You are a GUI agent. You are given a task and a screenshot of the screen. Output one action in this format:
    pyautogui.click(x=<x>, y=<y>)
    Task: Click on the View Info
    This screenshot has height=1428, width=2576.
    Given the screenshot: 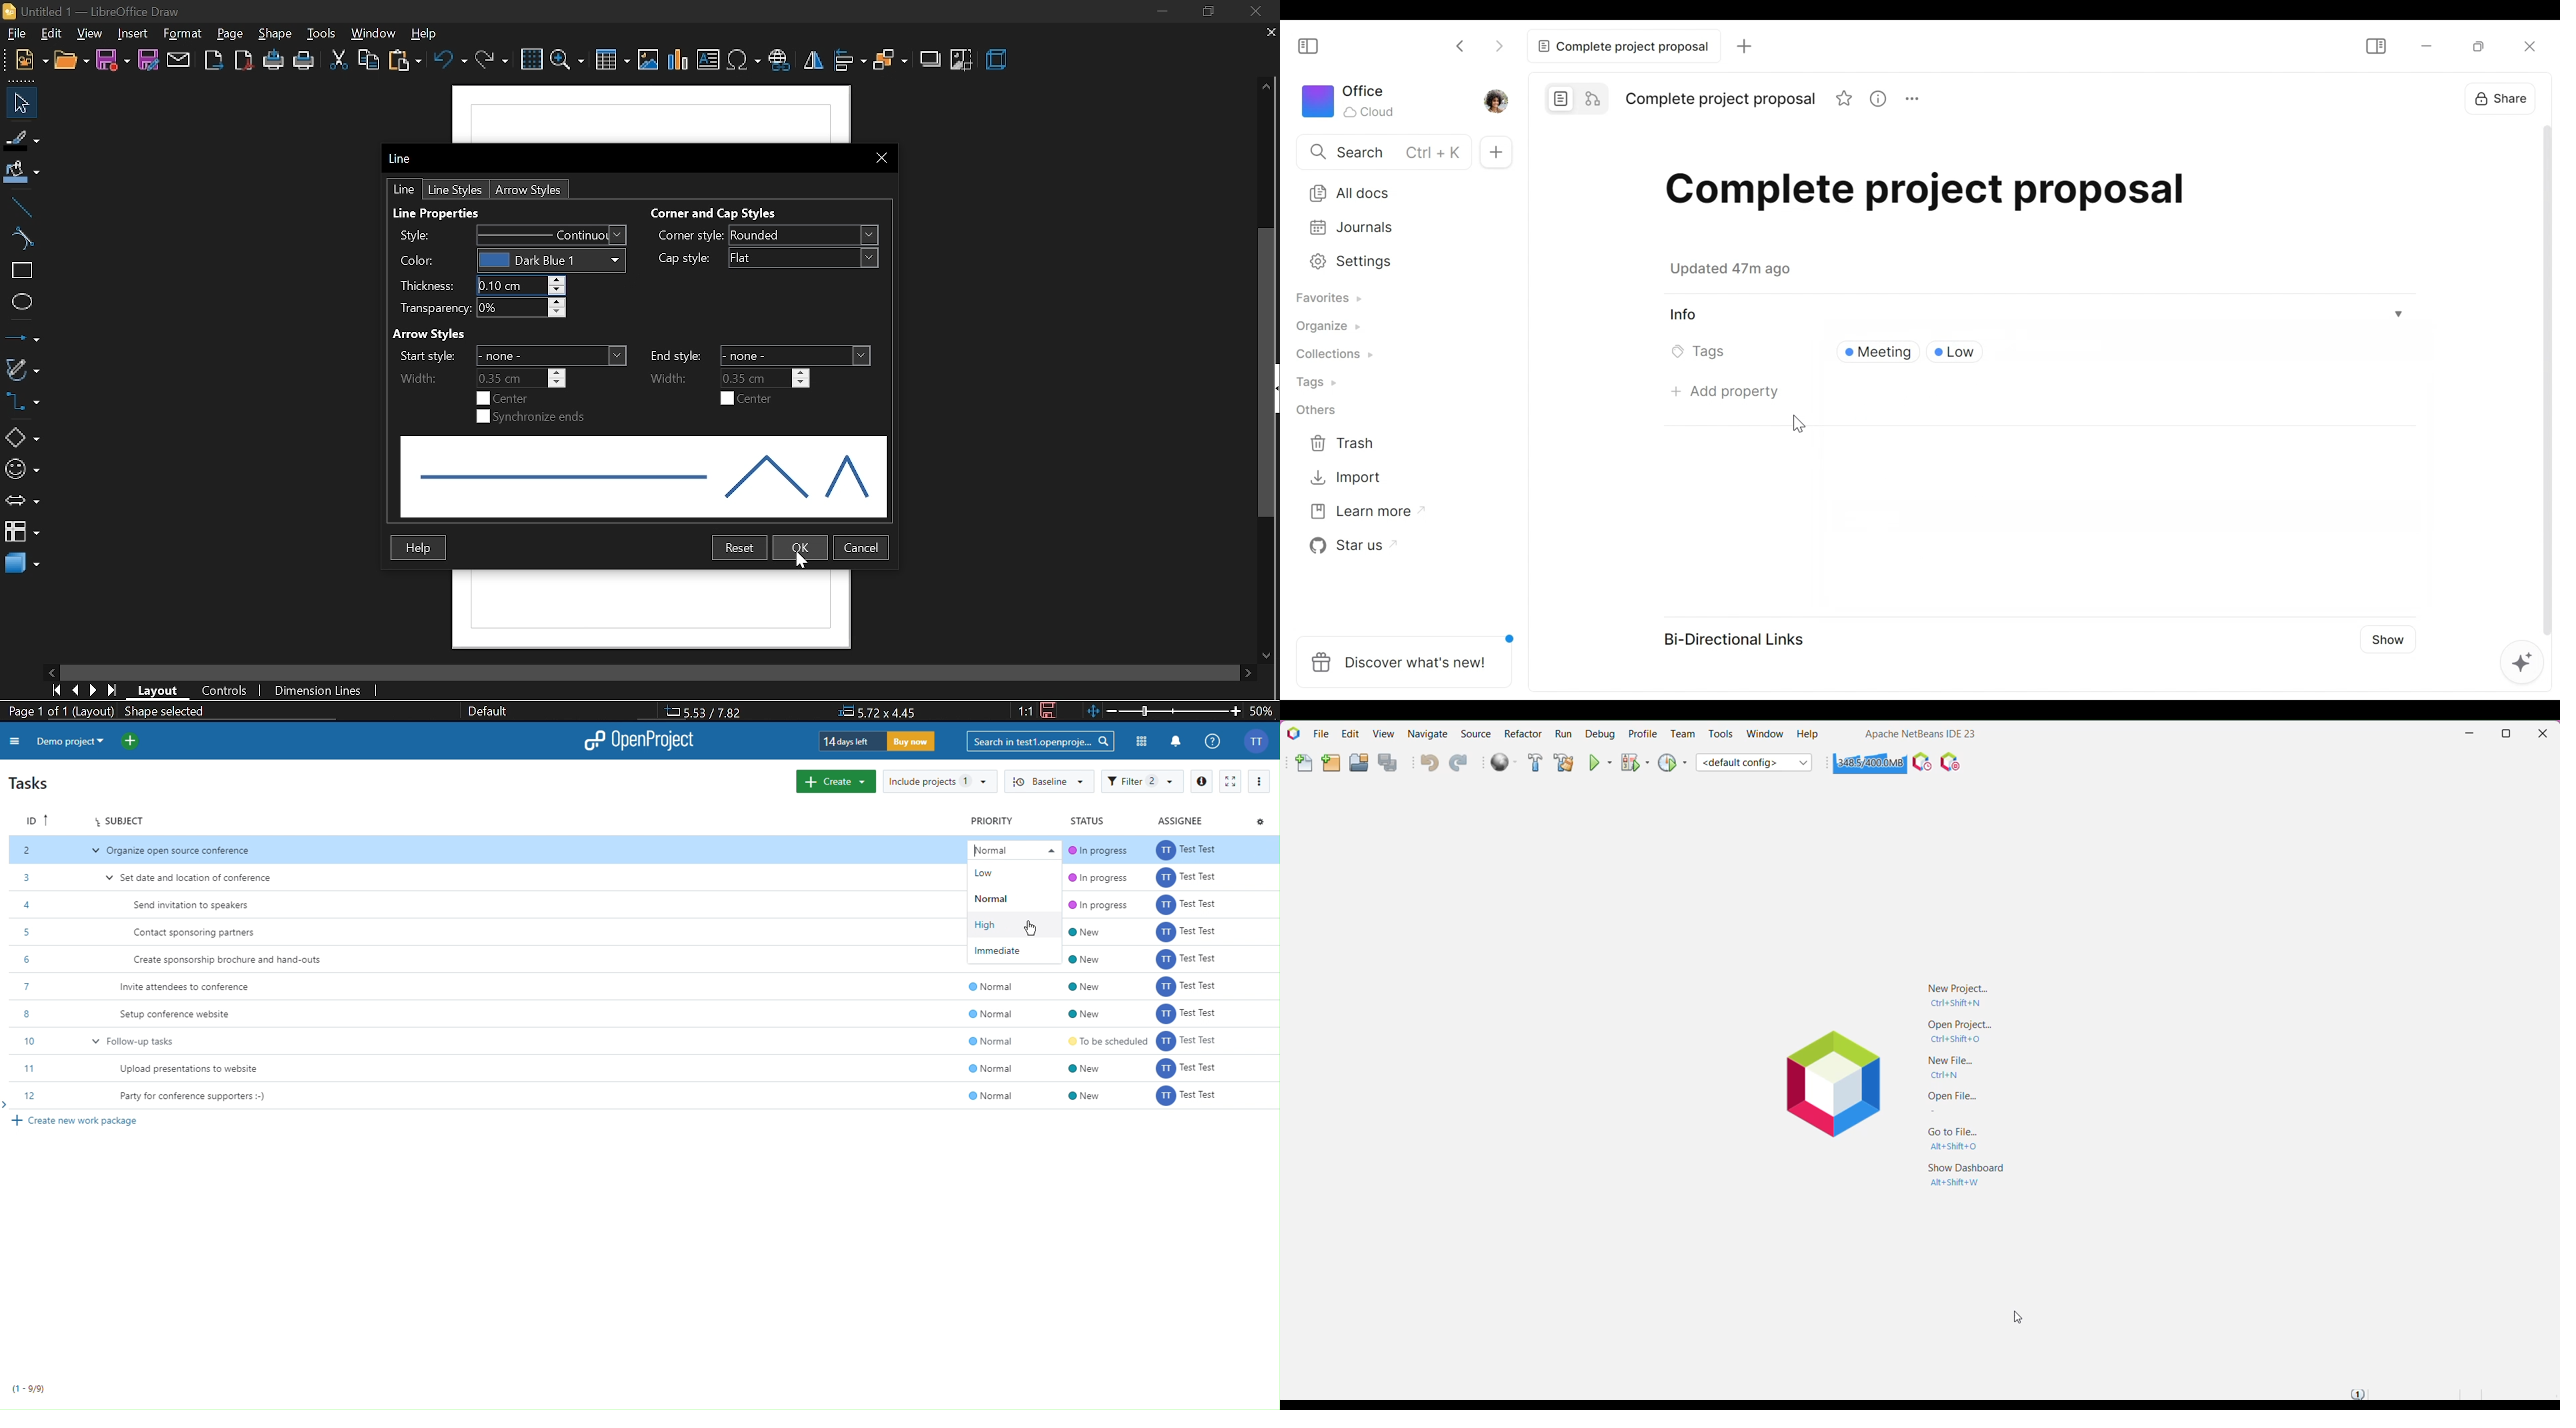 What is the action you would take?
    pyautogui.click(x=2039, y=315)
    